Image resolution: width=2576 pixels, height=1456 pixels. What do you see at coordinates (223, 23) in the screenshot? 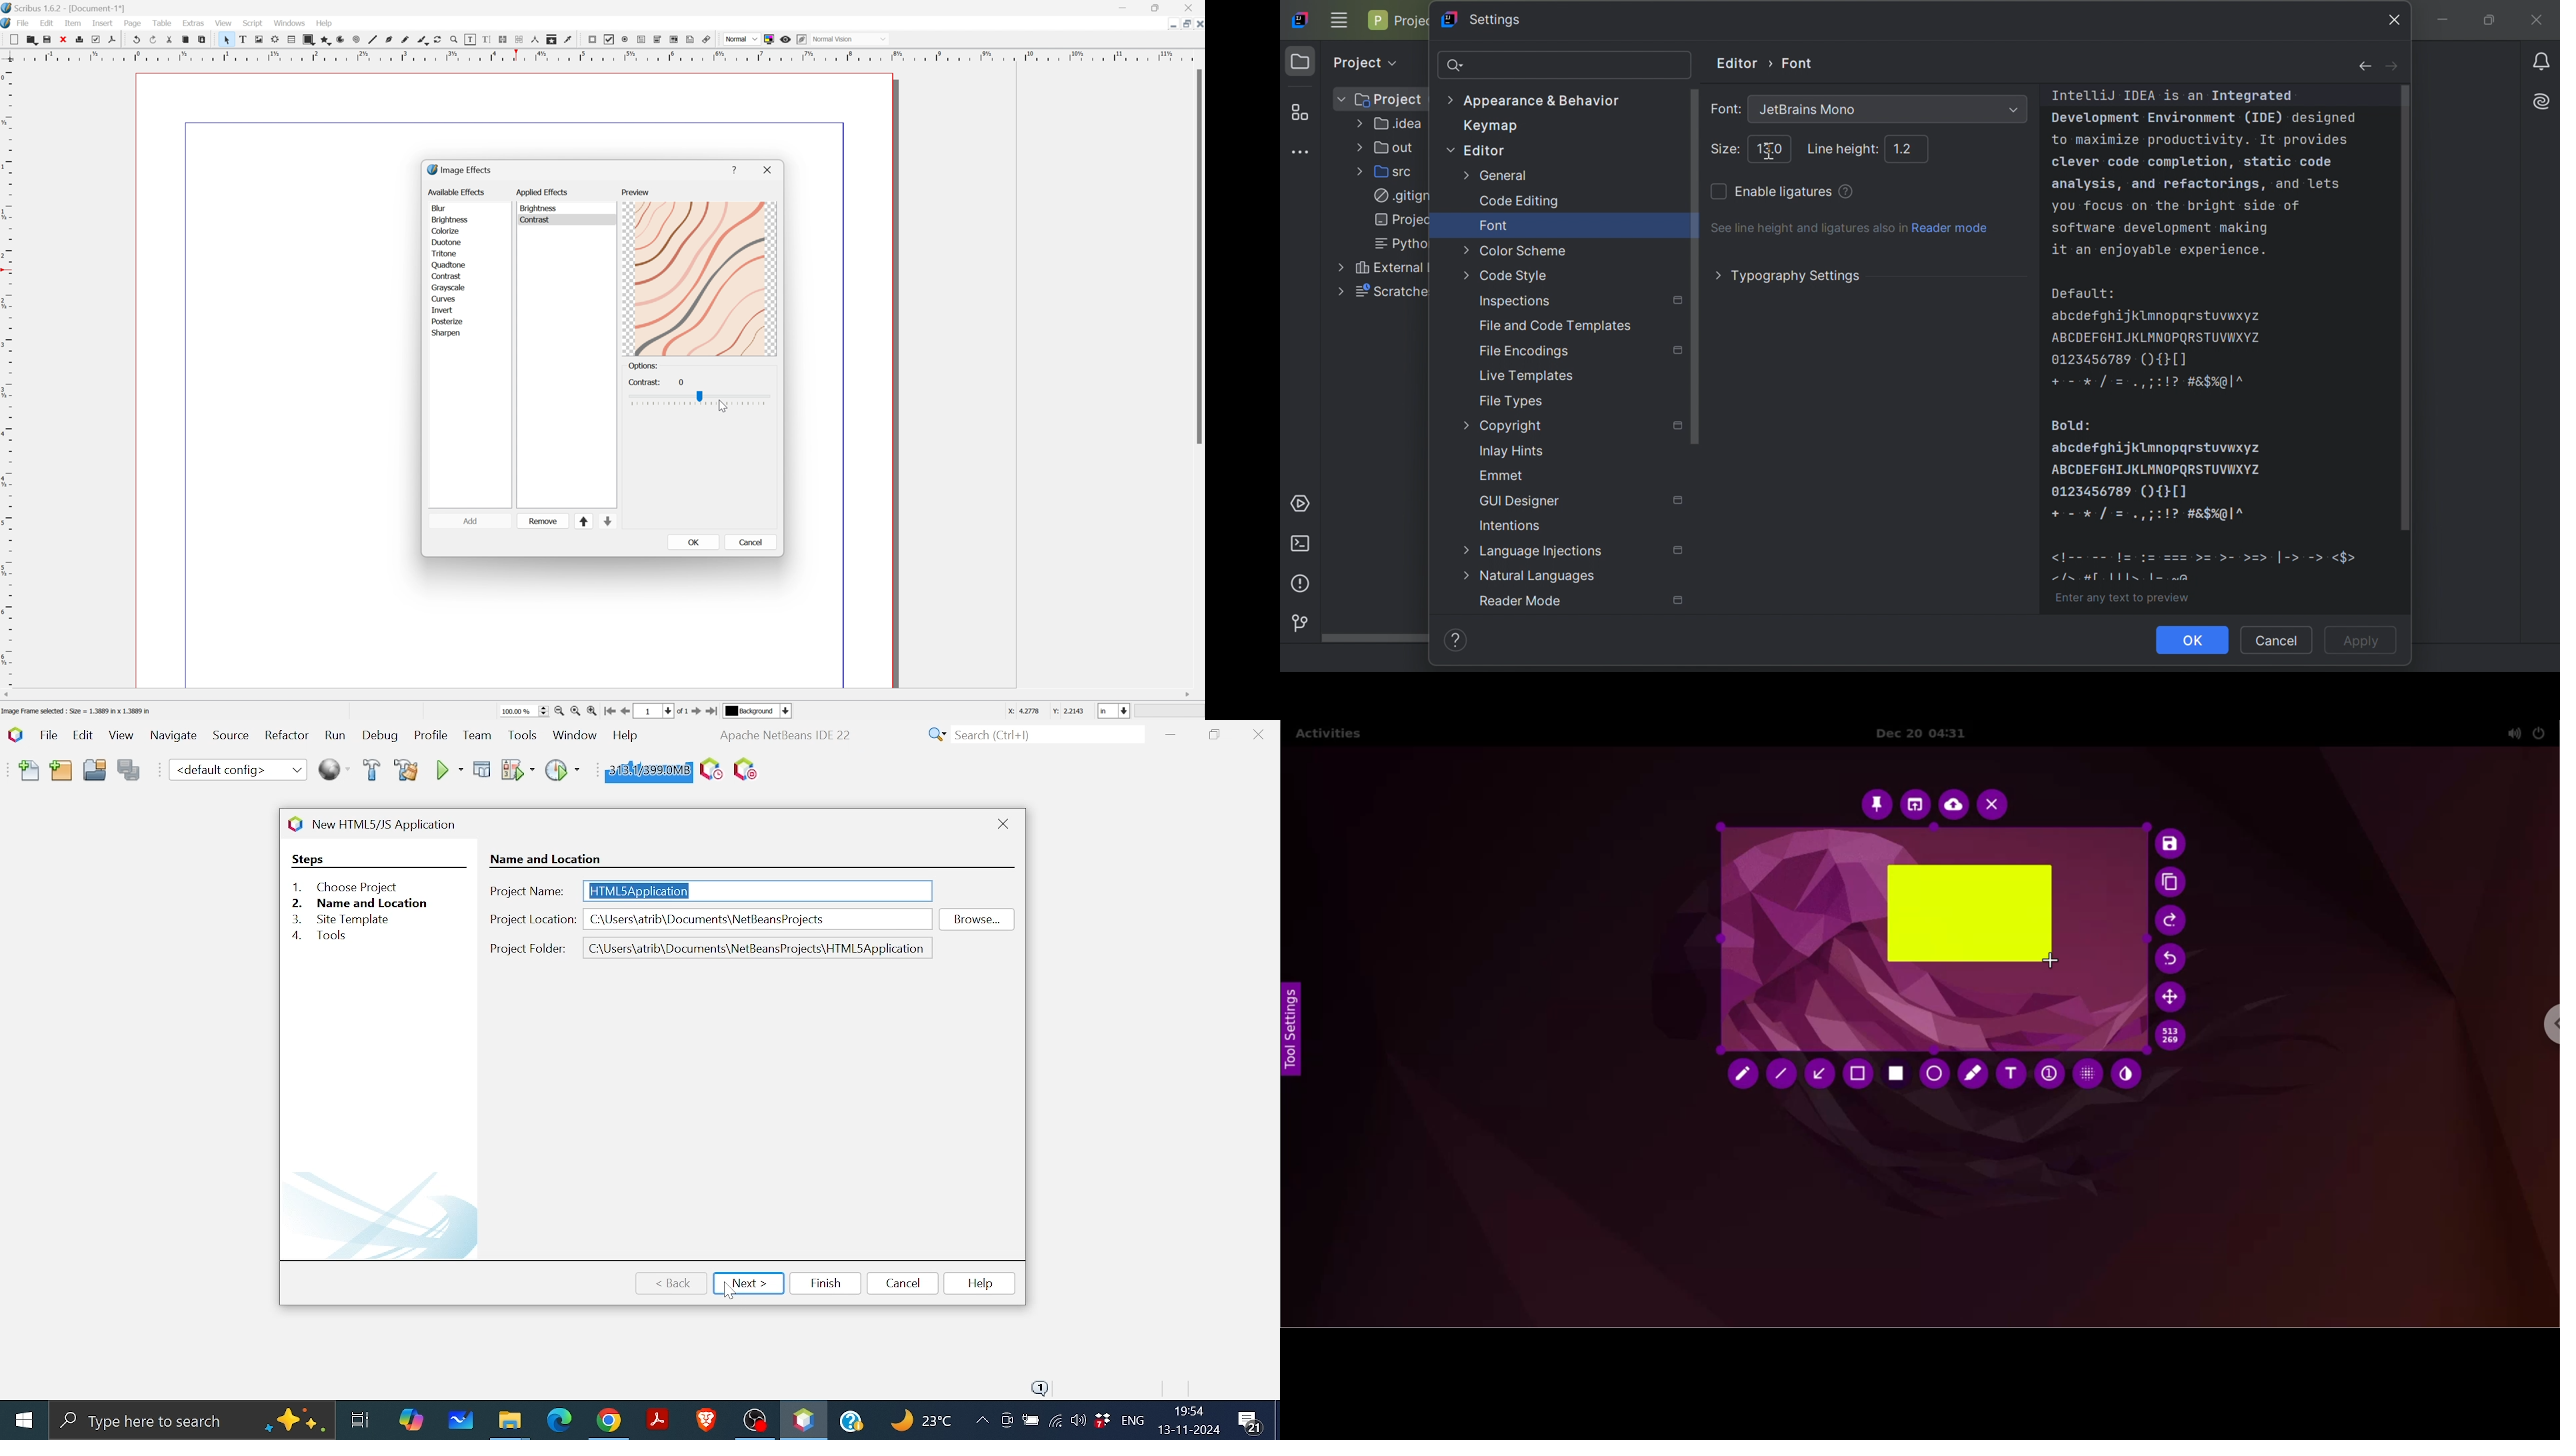
I see `View` at bounding box center [223, 23].